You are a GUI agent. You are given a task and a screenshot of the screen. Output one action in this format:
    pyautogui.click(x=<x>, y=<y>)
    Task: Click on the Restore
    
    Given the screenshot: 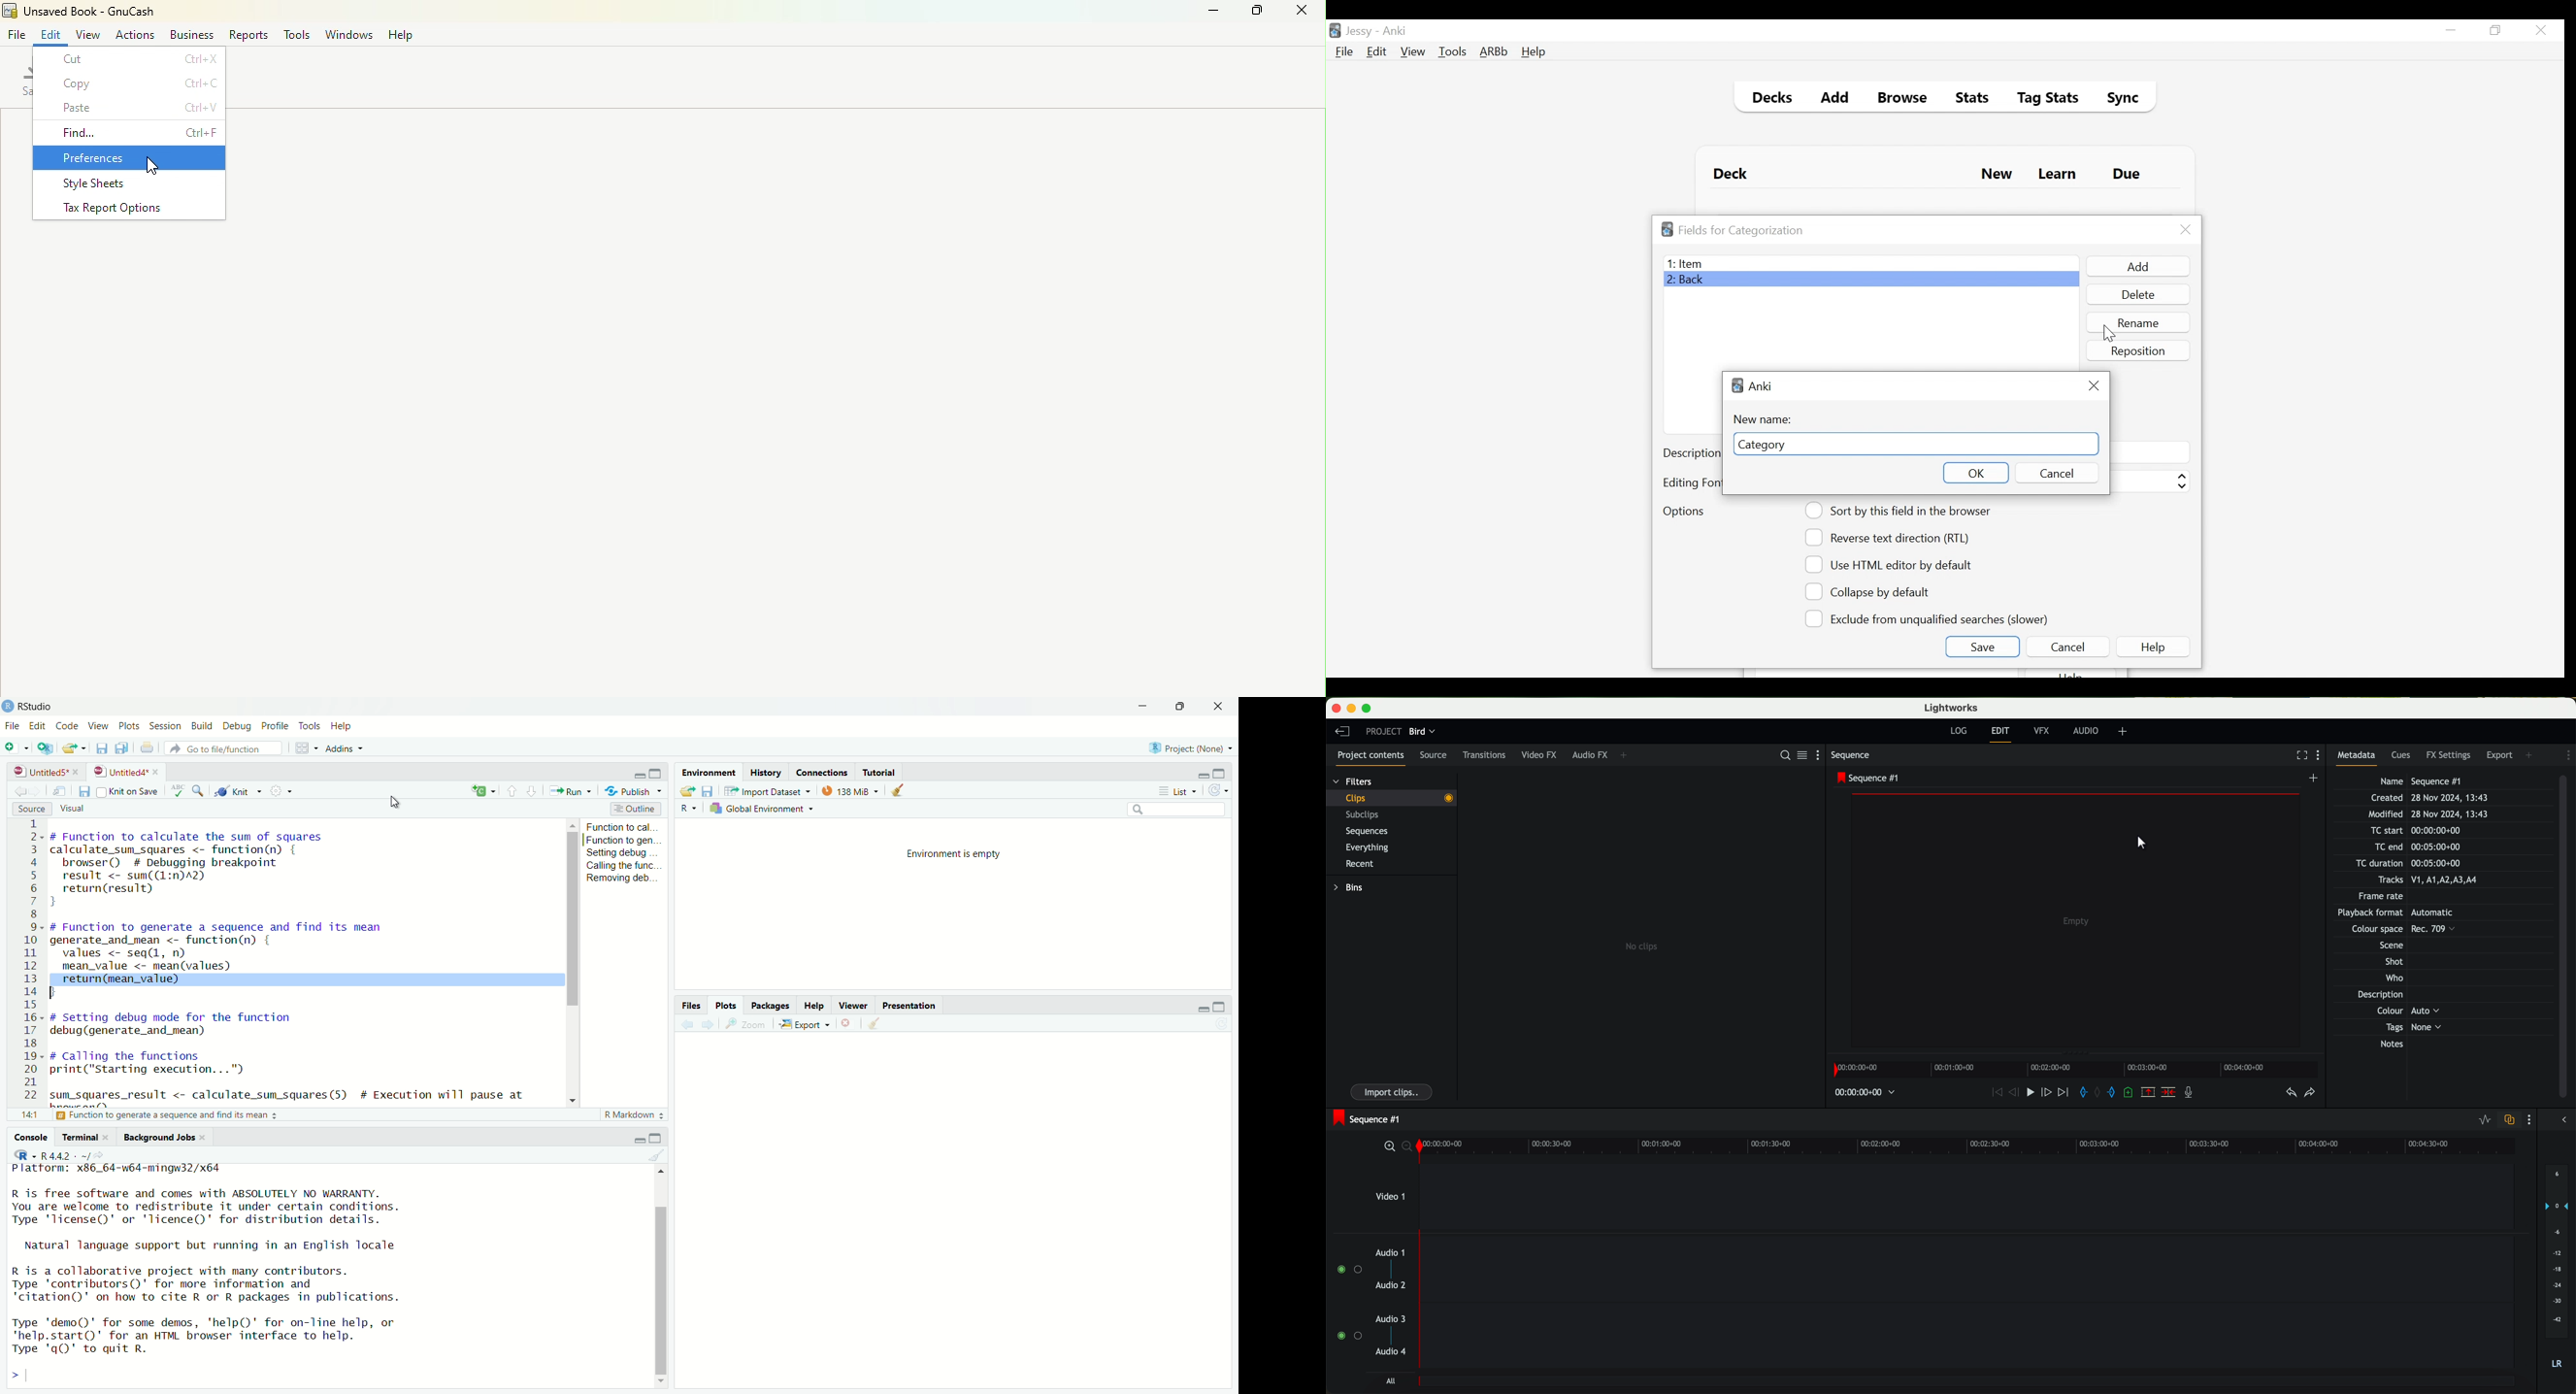 What is the action you would take?
    pyautogui.click(x=2496, y=31)
    